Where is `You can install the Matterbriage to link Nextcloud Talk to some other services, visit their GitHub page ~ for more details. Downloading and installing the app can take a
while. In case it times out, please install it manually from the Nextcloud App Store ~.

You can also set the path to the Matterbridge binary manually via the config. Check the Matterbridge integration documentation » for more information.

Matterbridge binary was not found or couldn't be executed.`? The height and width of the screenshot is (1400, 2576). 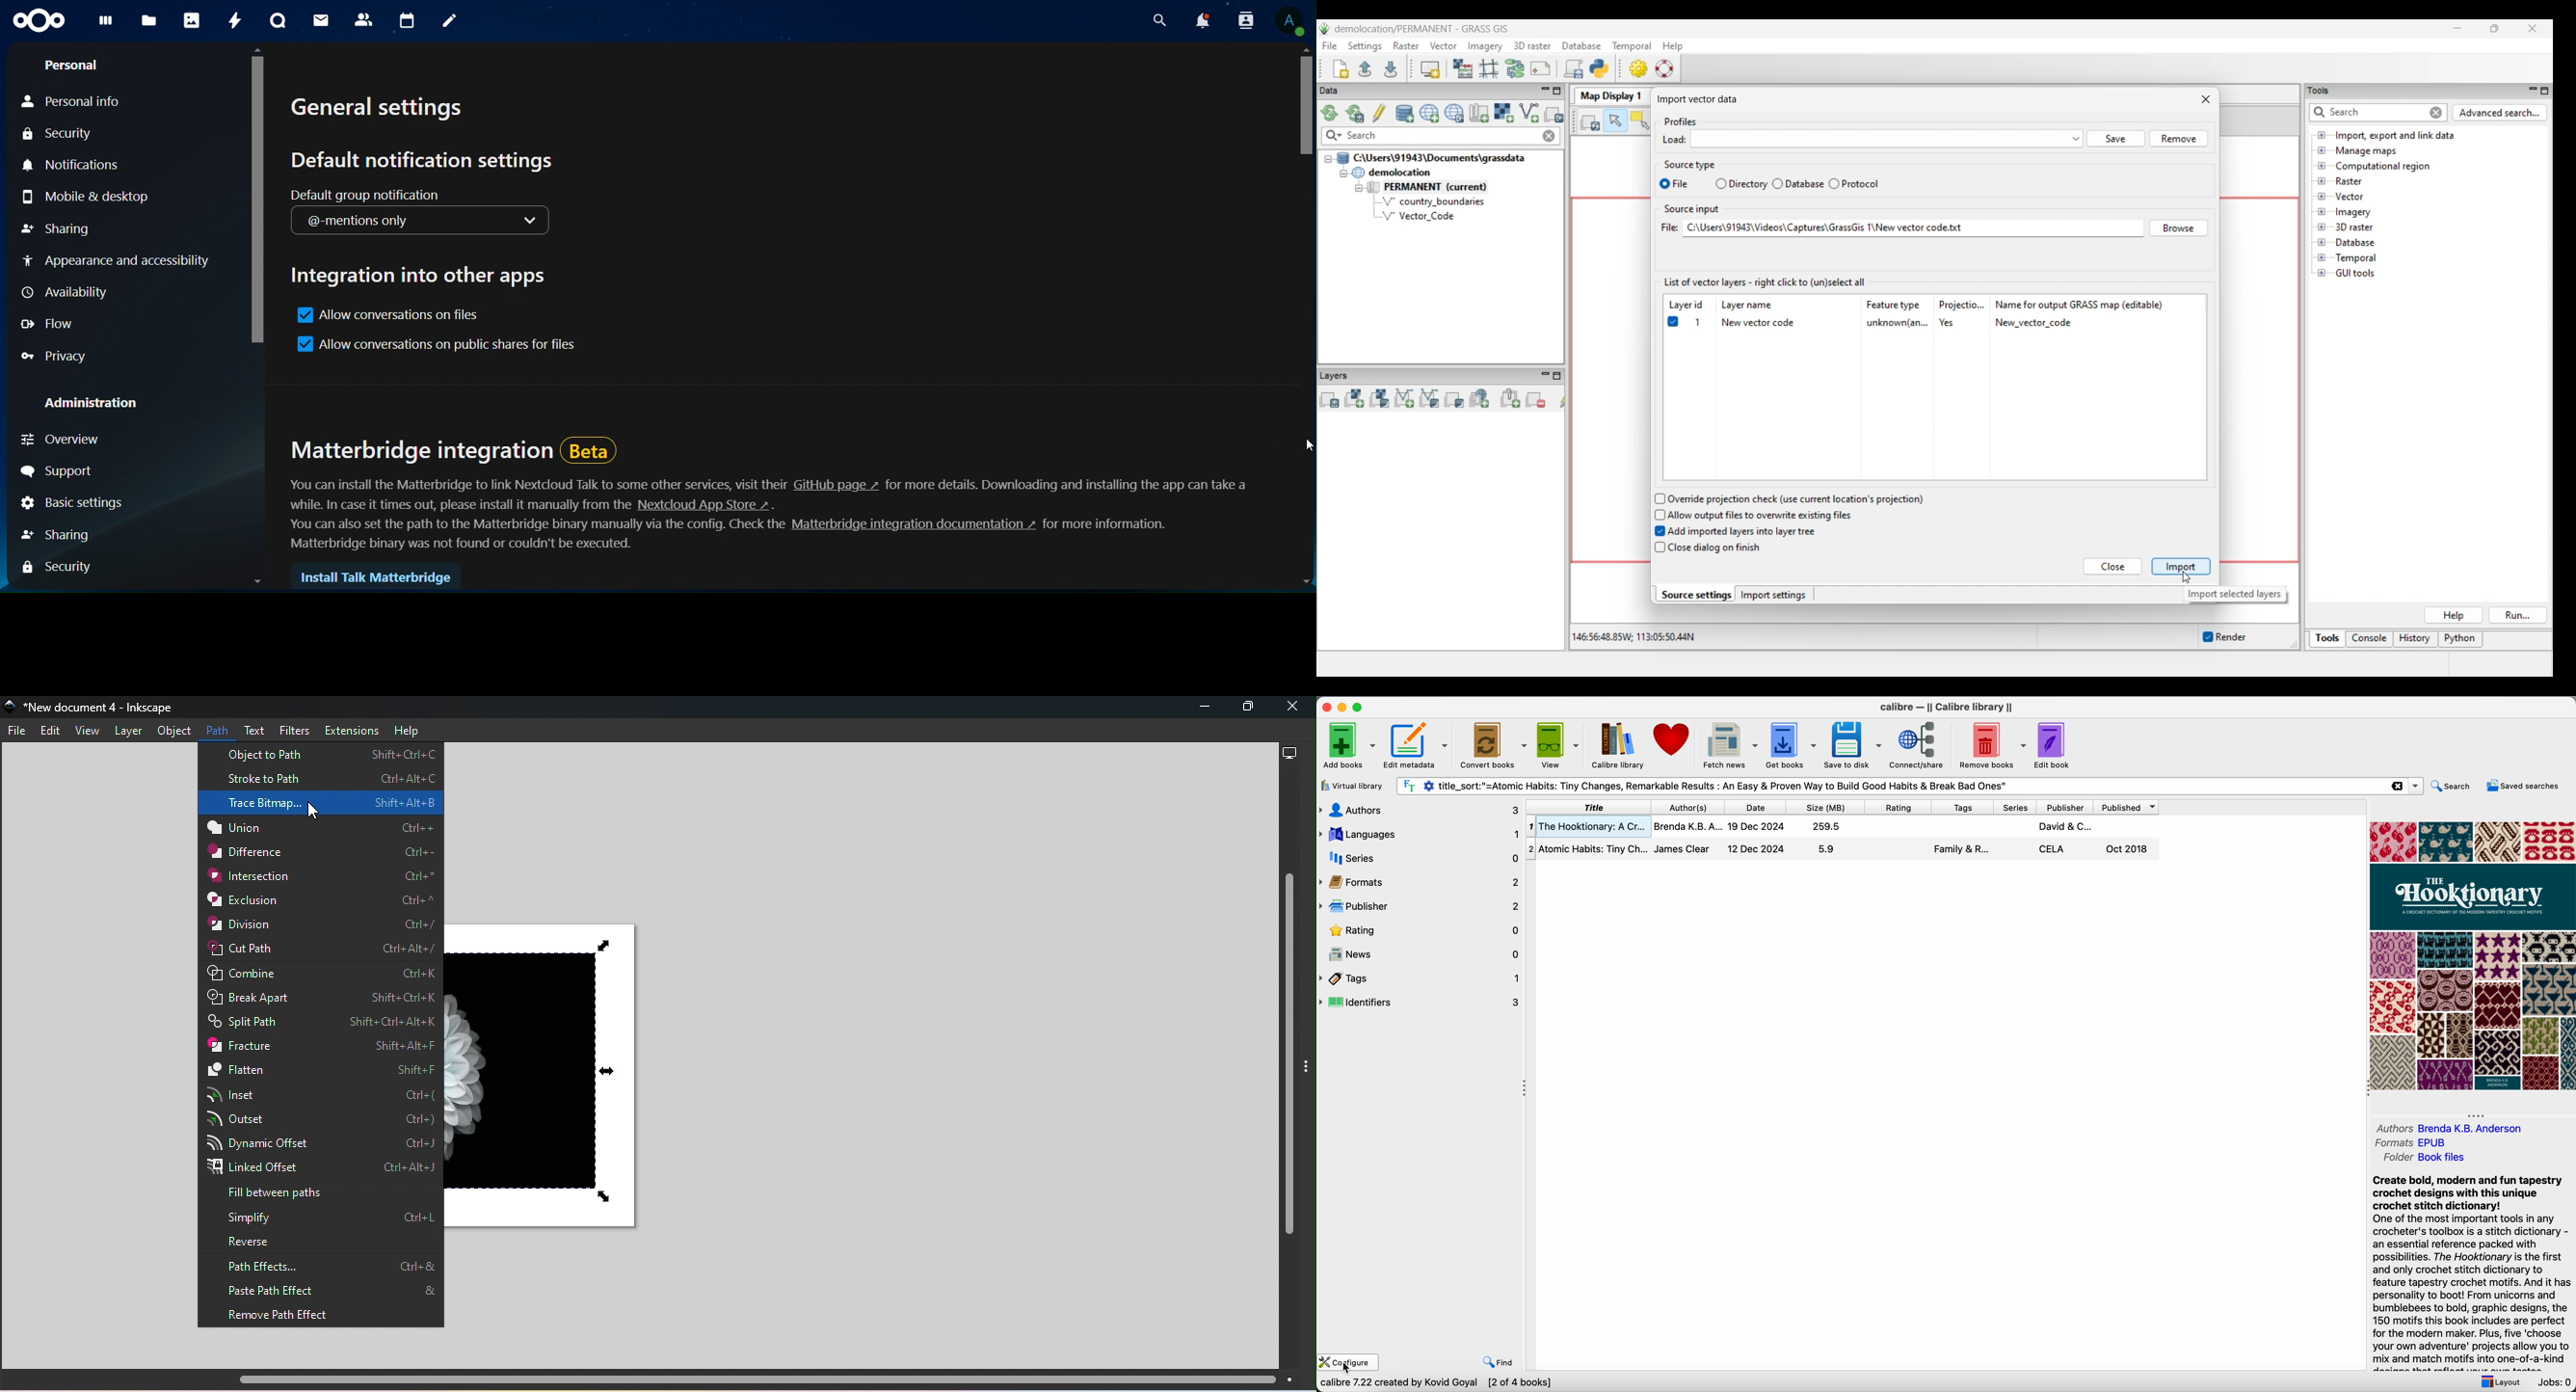
You can install the Matterbriage to link Nextcloud Talk to some other services, visit their GitHub page ~ for more details. Downloading and installing the app can take a
while. In case it times out, please install it manually from the Nextcloud App Store ~.

You can also set the path to the Matterbridge binary manually via the config. Check the Matterbridge integration documentation » for more information.

Matterbridge binary was not found or couldn't be executed. is located at coordinates (774, 517).